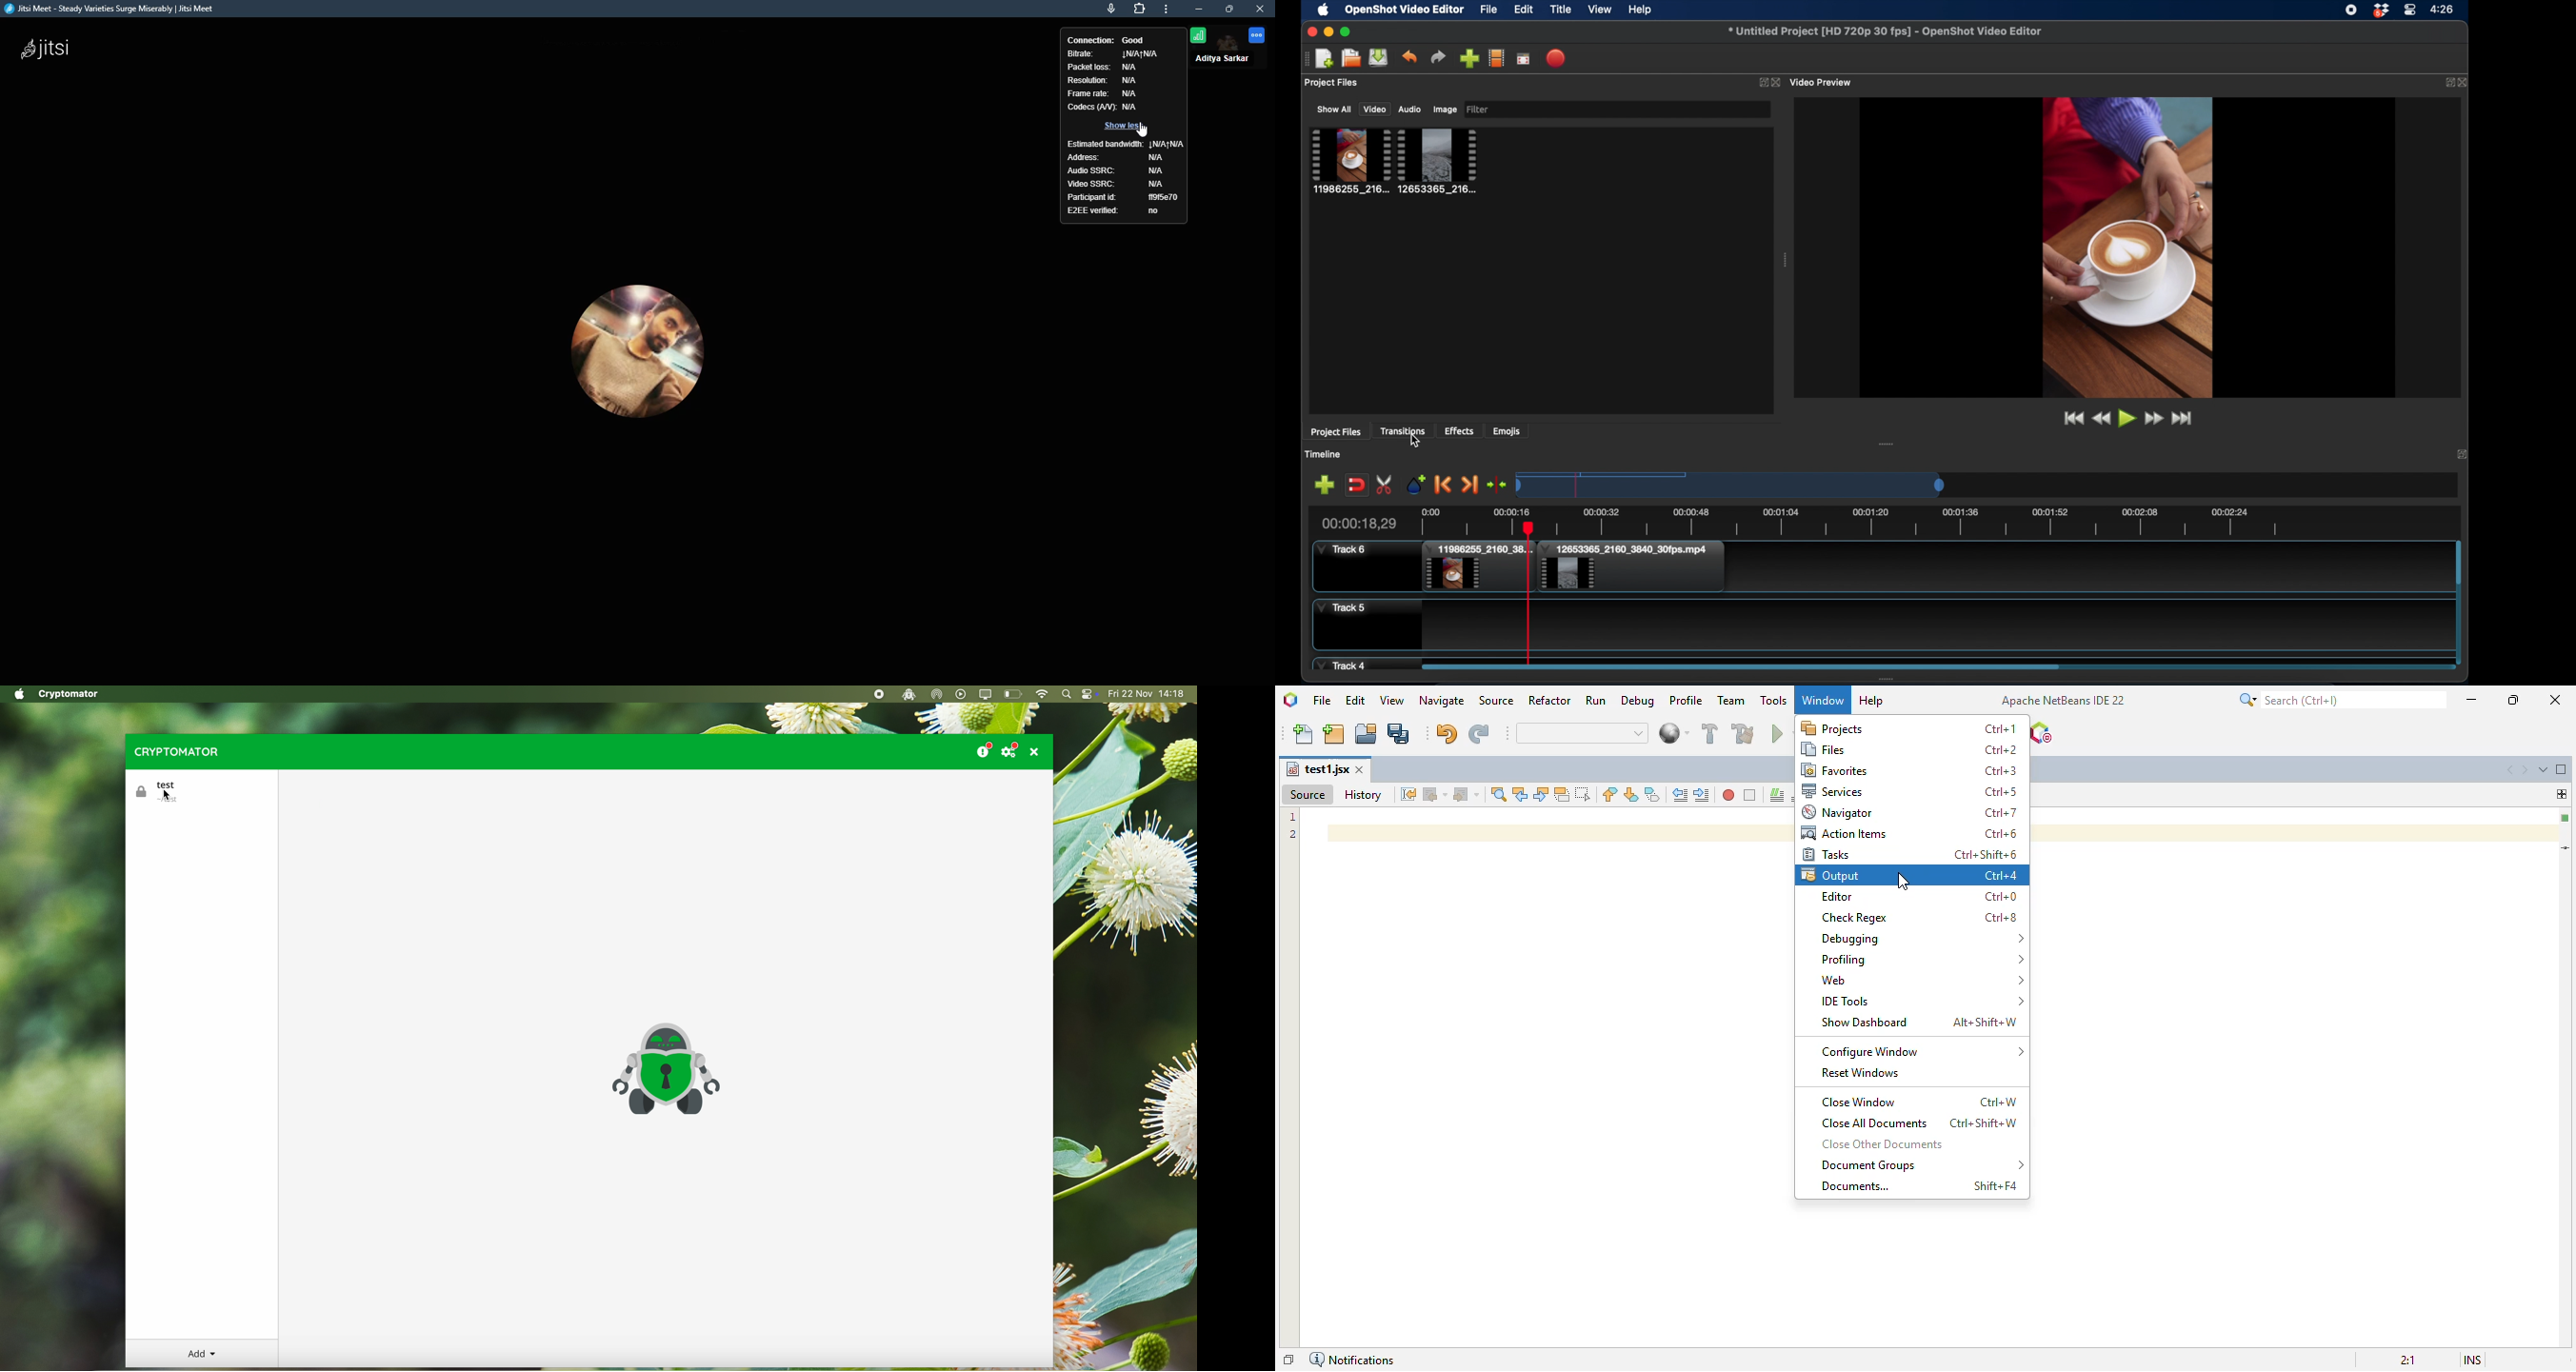 The height and width of the screenshot is (1372, 2576). I want to click on export video, so click(1556, 58).